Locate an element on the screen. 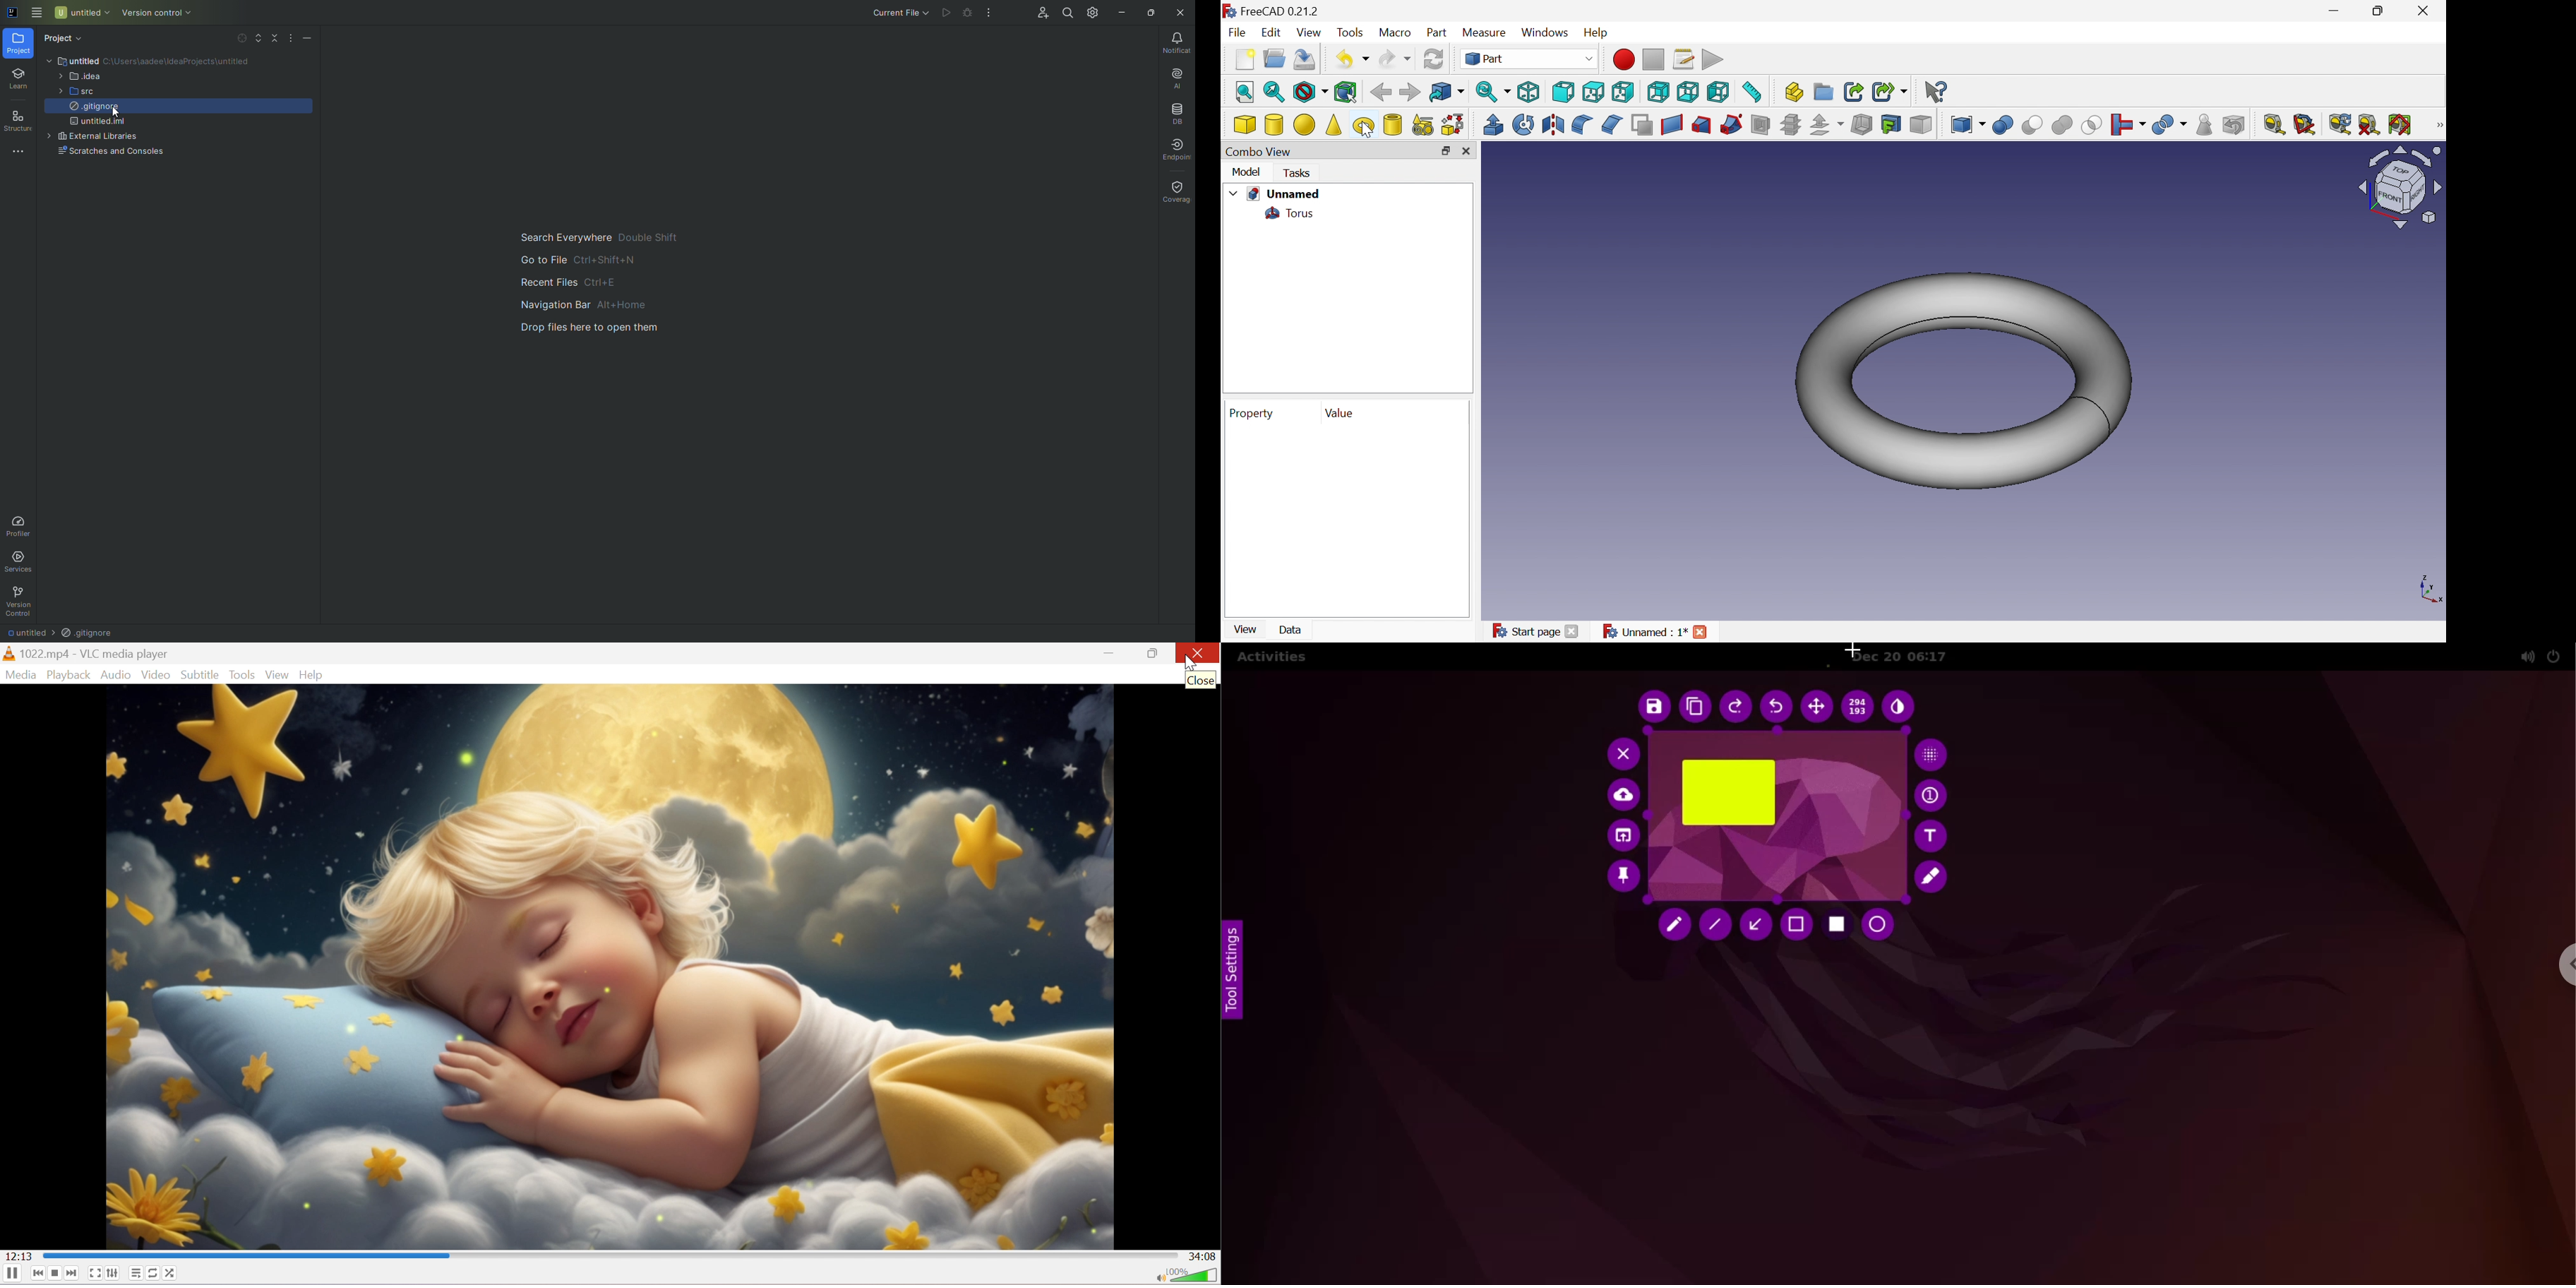  Close is located at coordinates (2428, 10).